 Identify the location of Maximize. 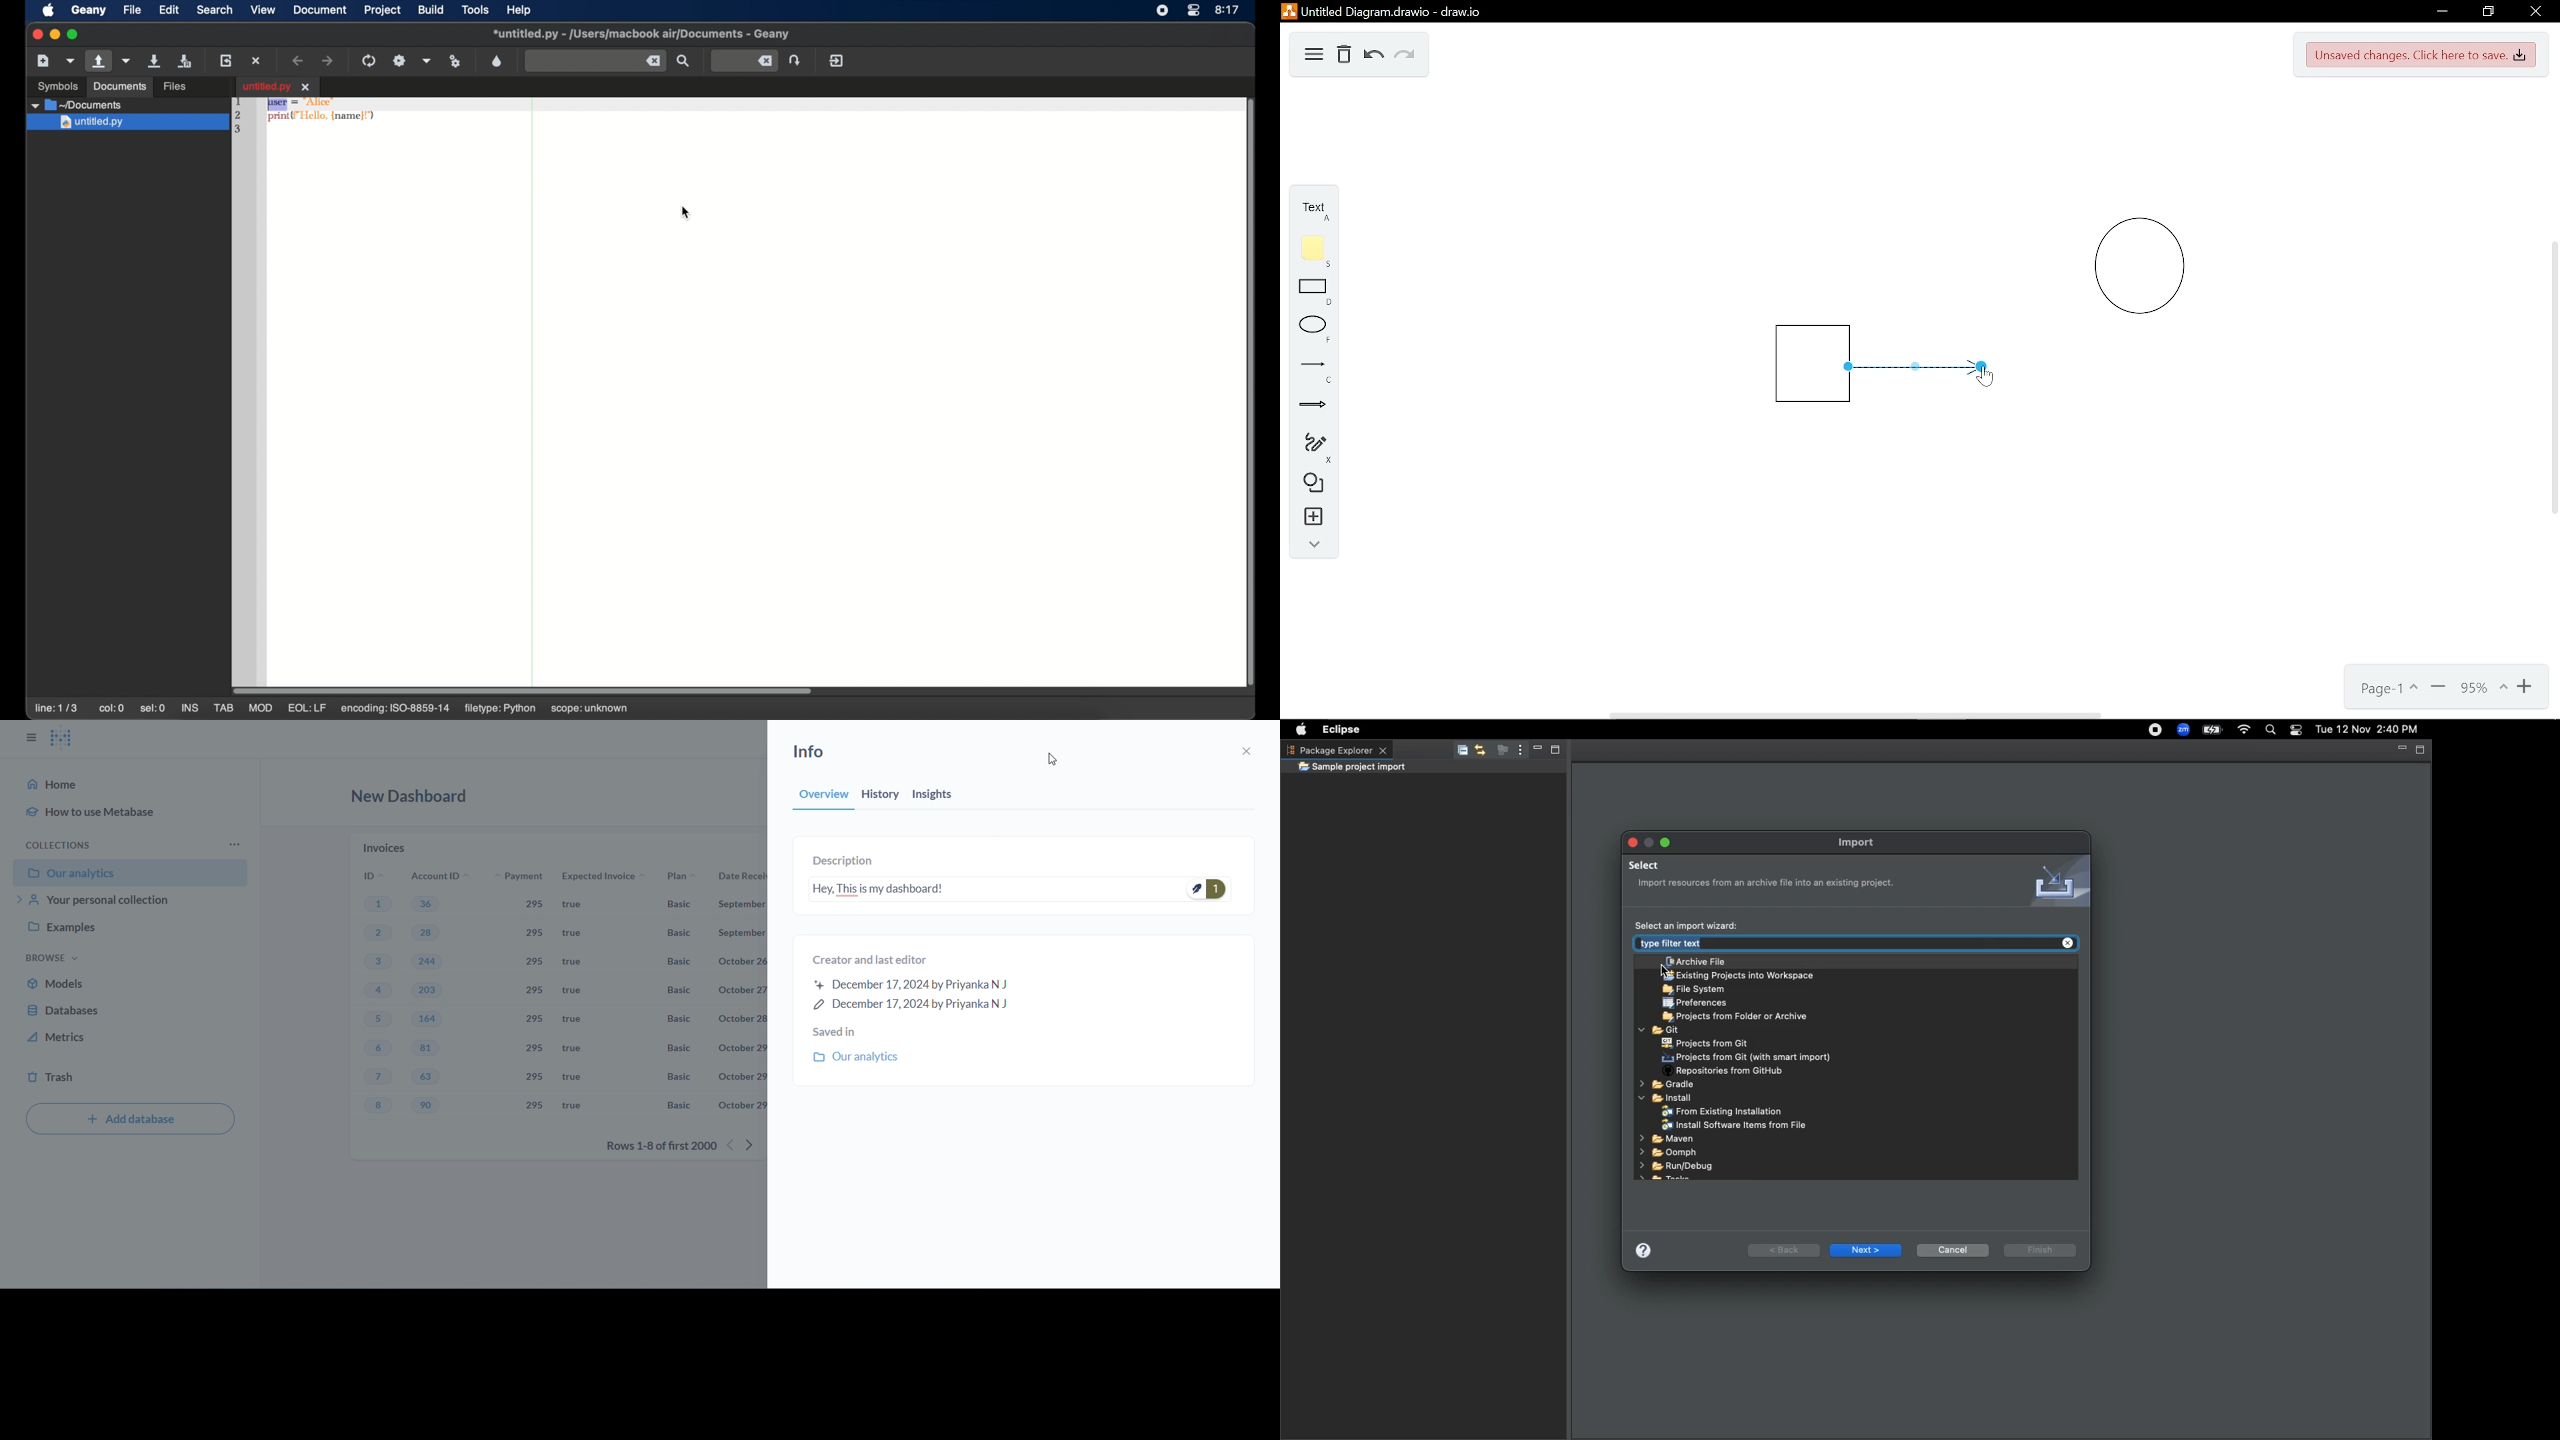
(2421, 750).